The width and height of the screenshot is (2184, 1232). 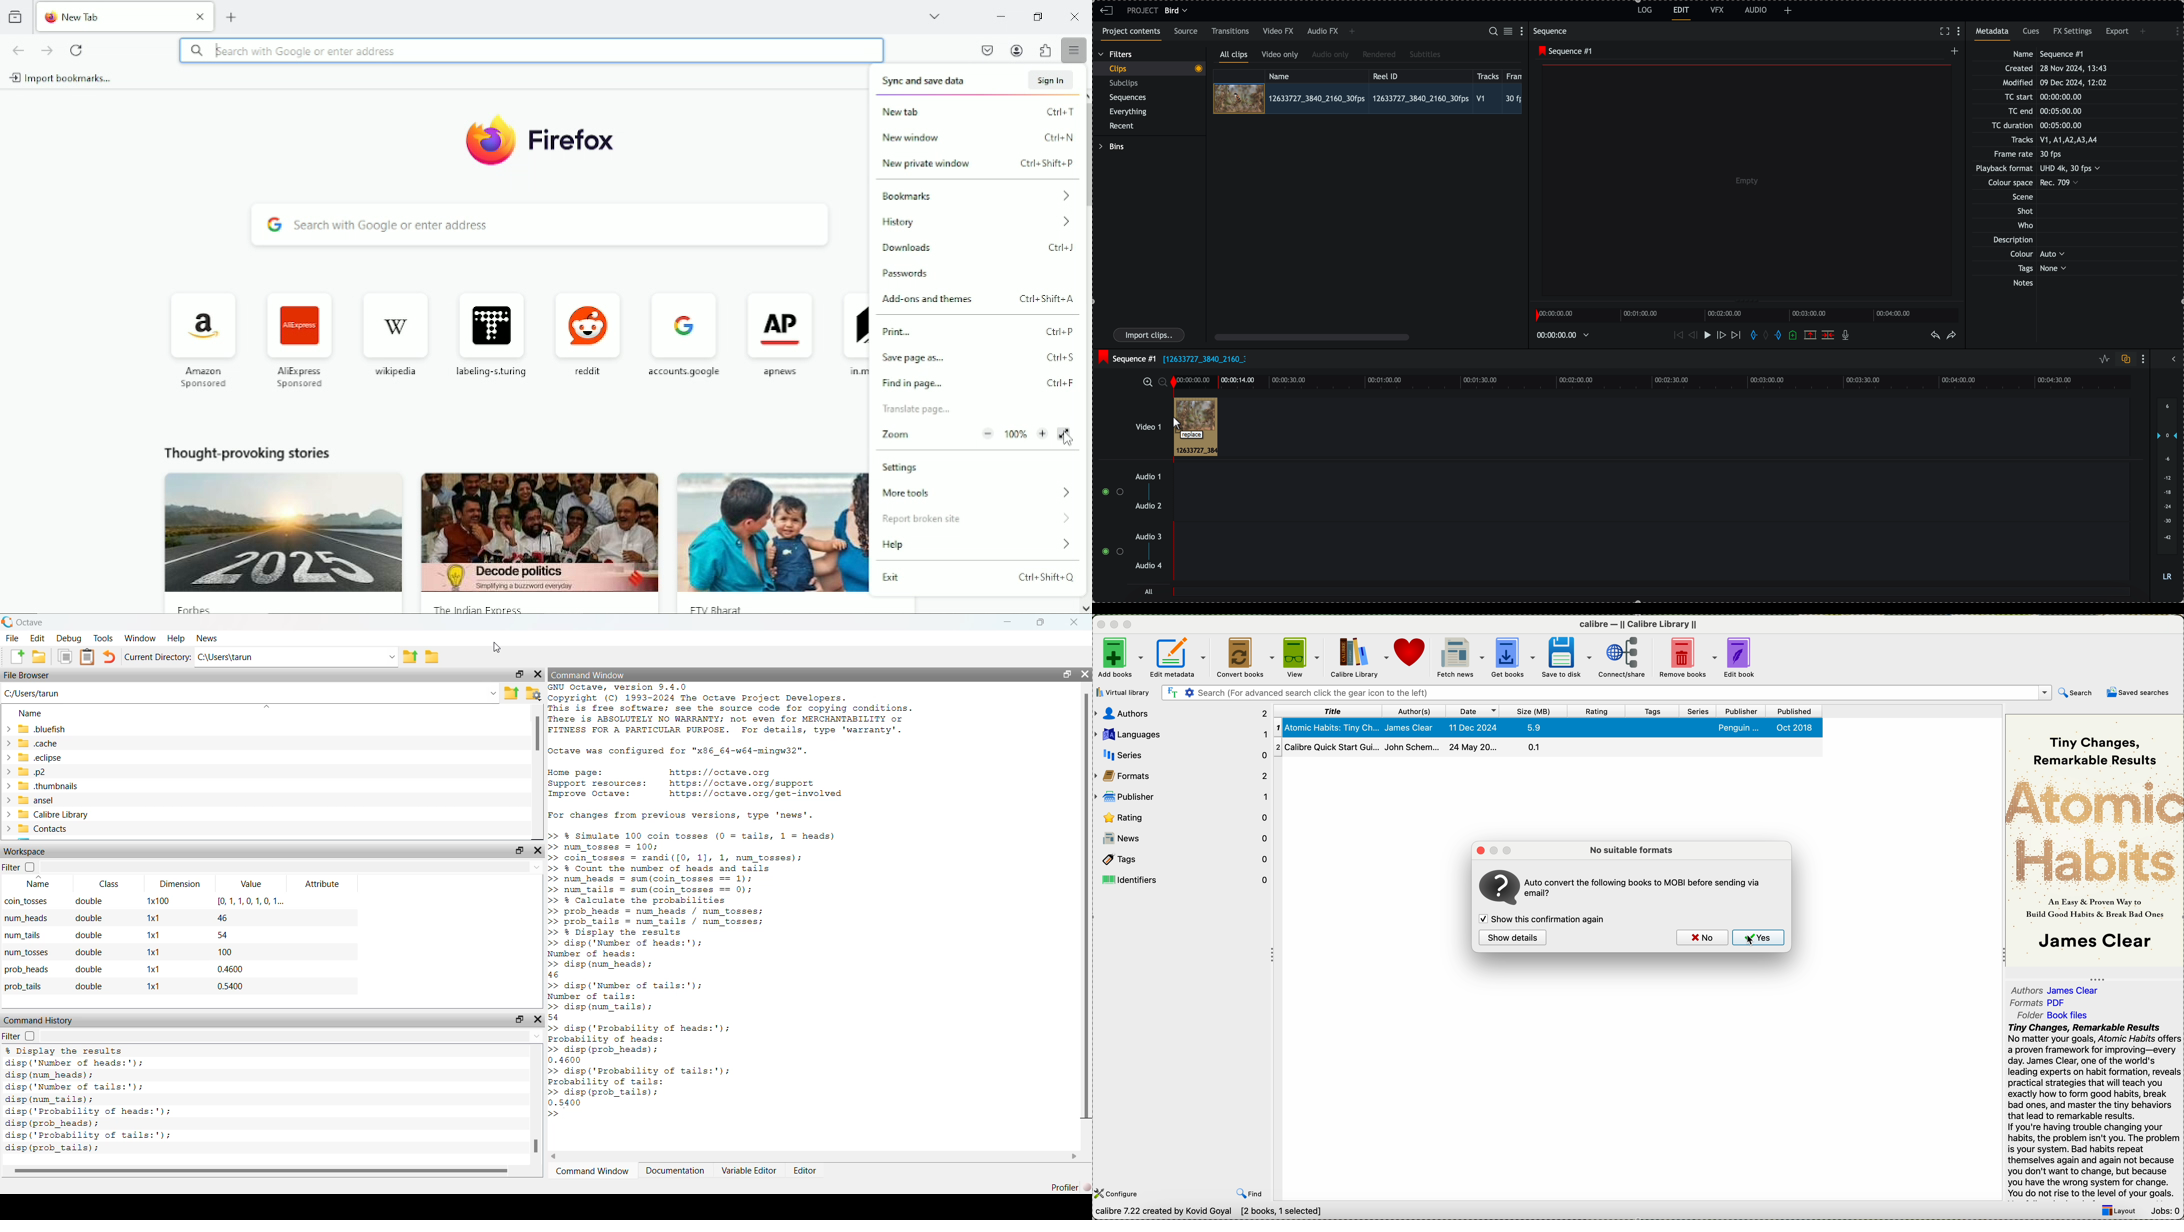 I want to click on show settings menu, so click(x=2173, y=30).